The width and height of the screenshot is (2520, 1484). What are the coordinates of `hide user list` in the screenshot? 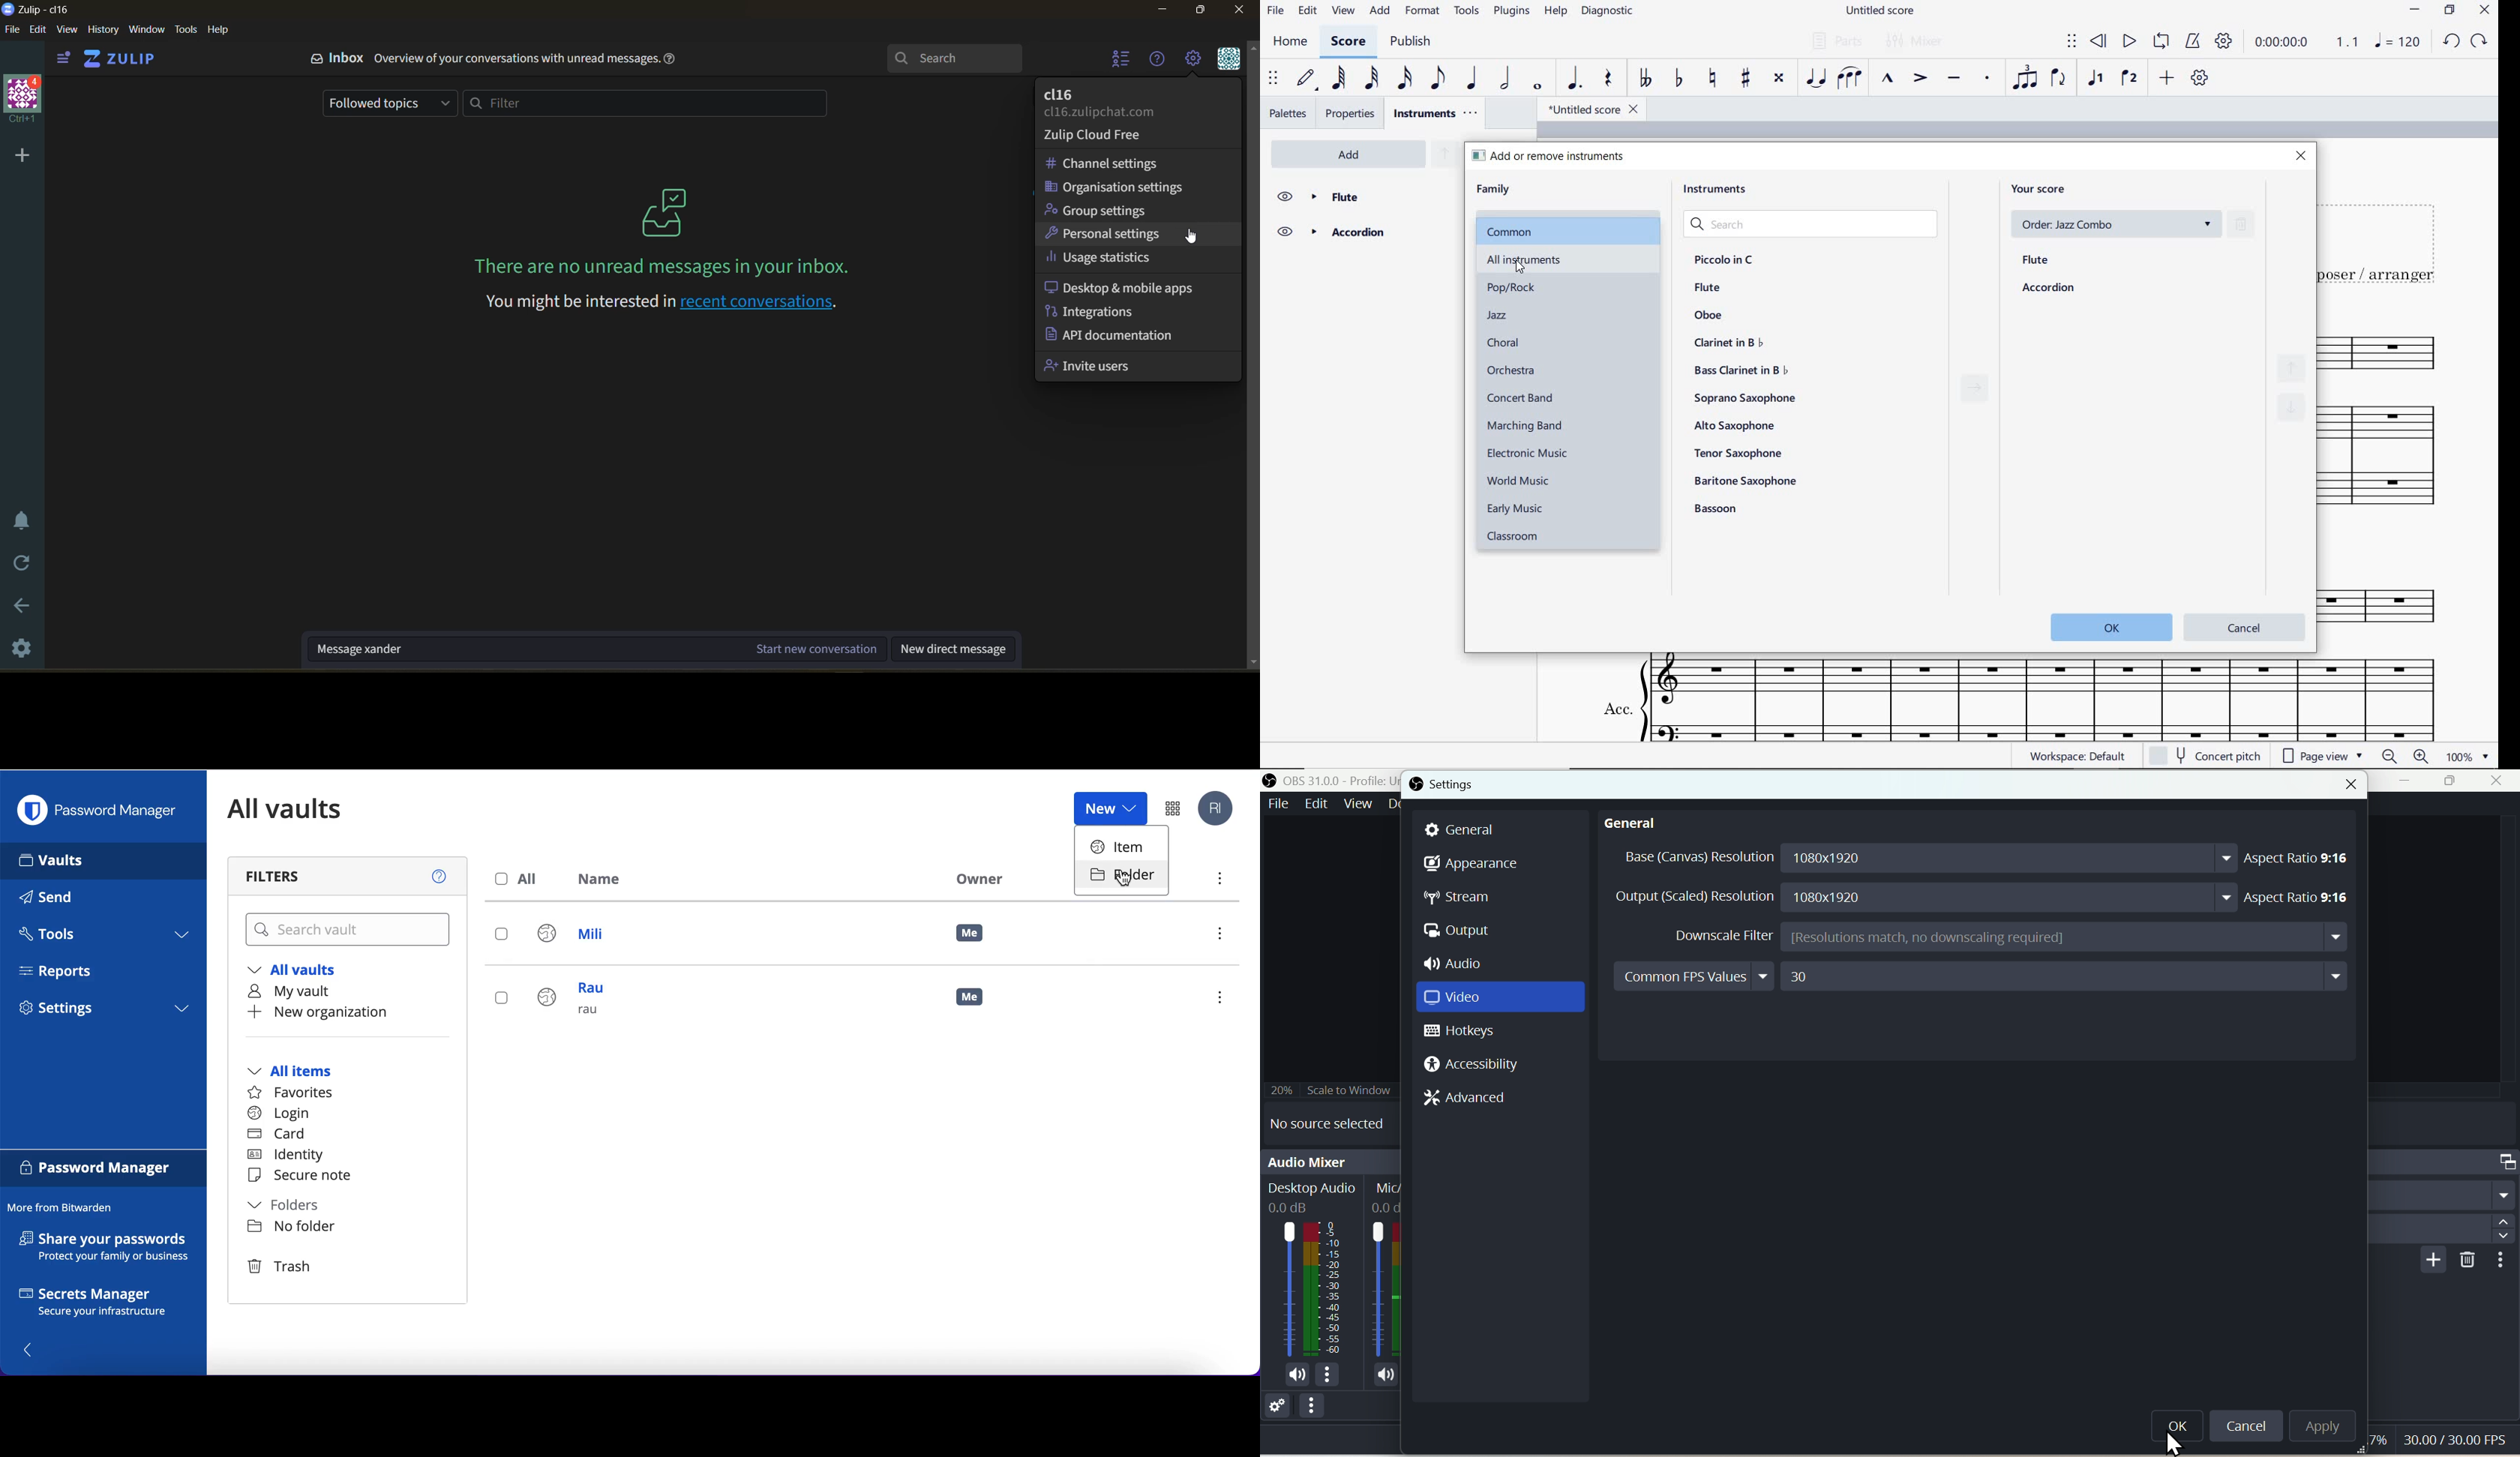 It's located at (1118, 61).